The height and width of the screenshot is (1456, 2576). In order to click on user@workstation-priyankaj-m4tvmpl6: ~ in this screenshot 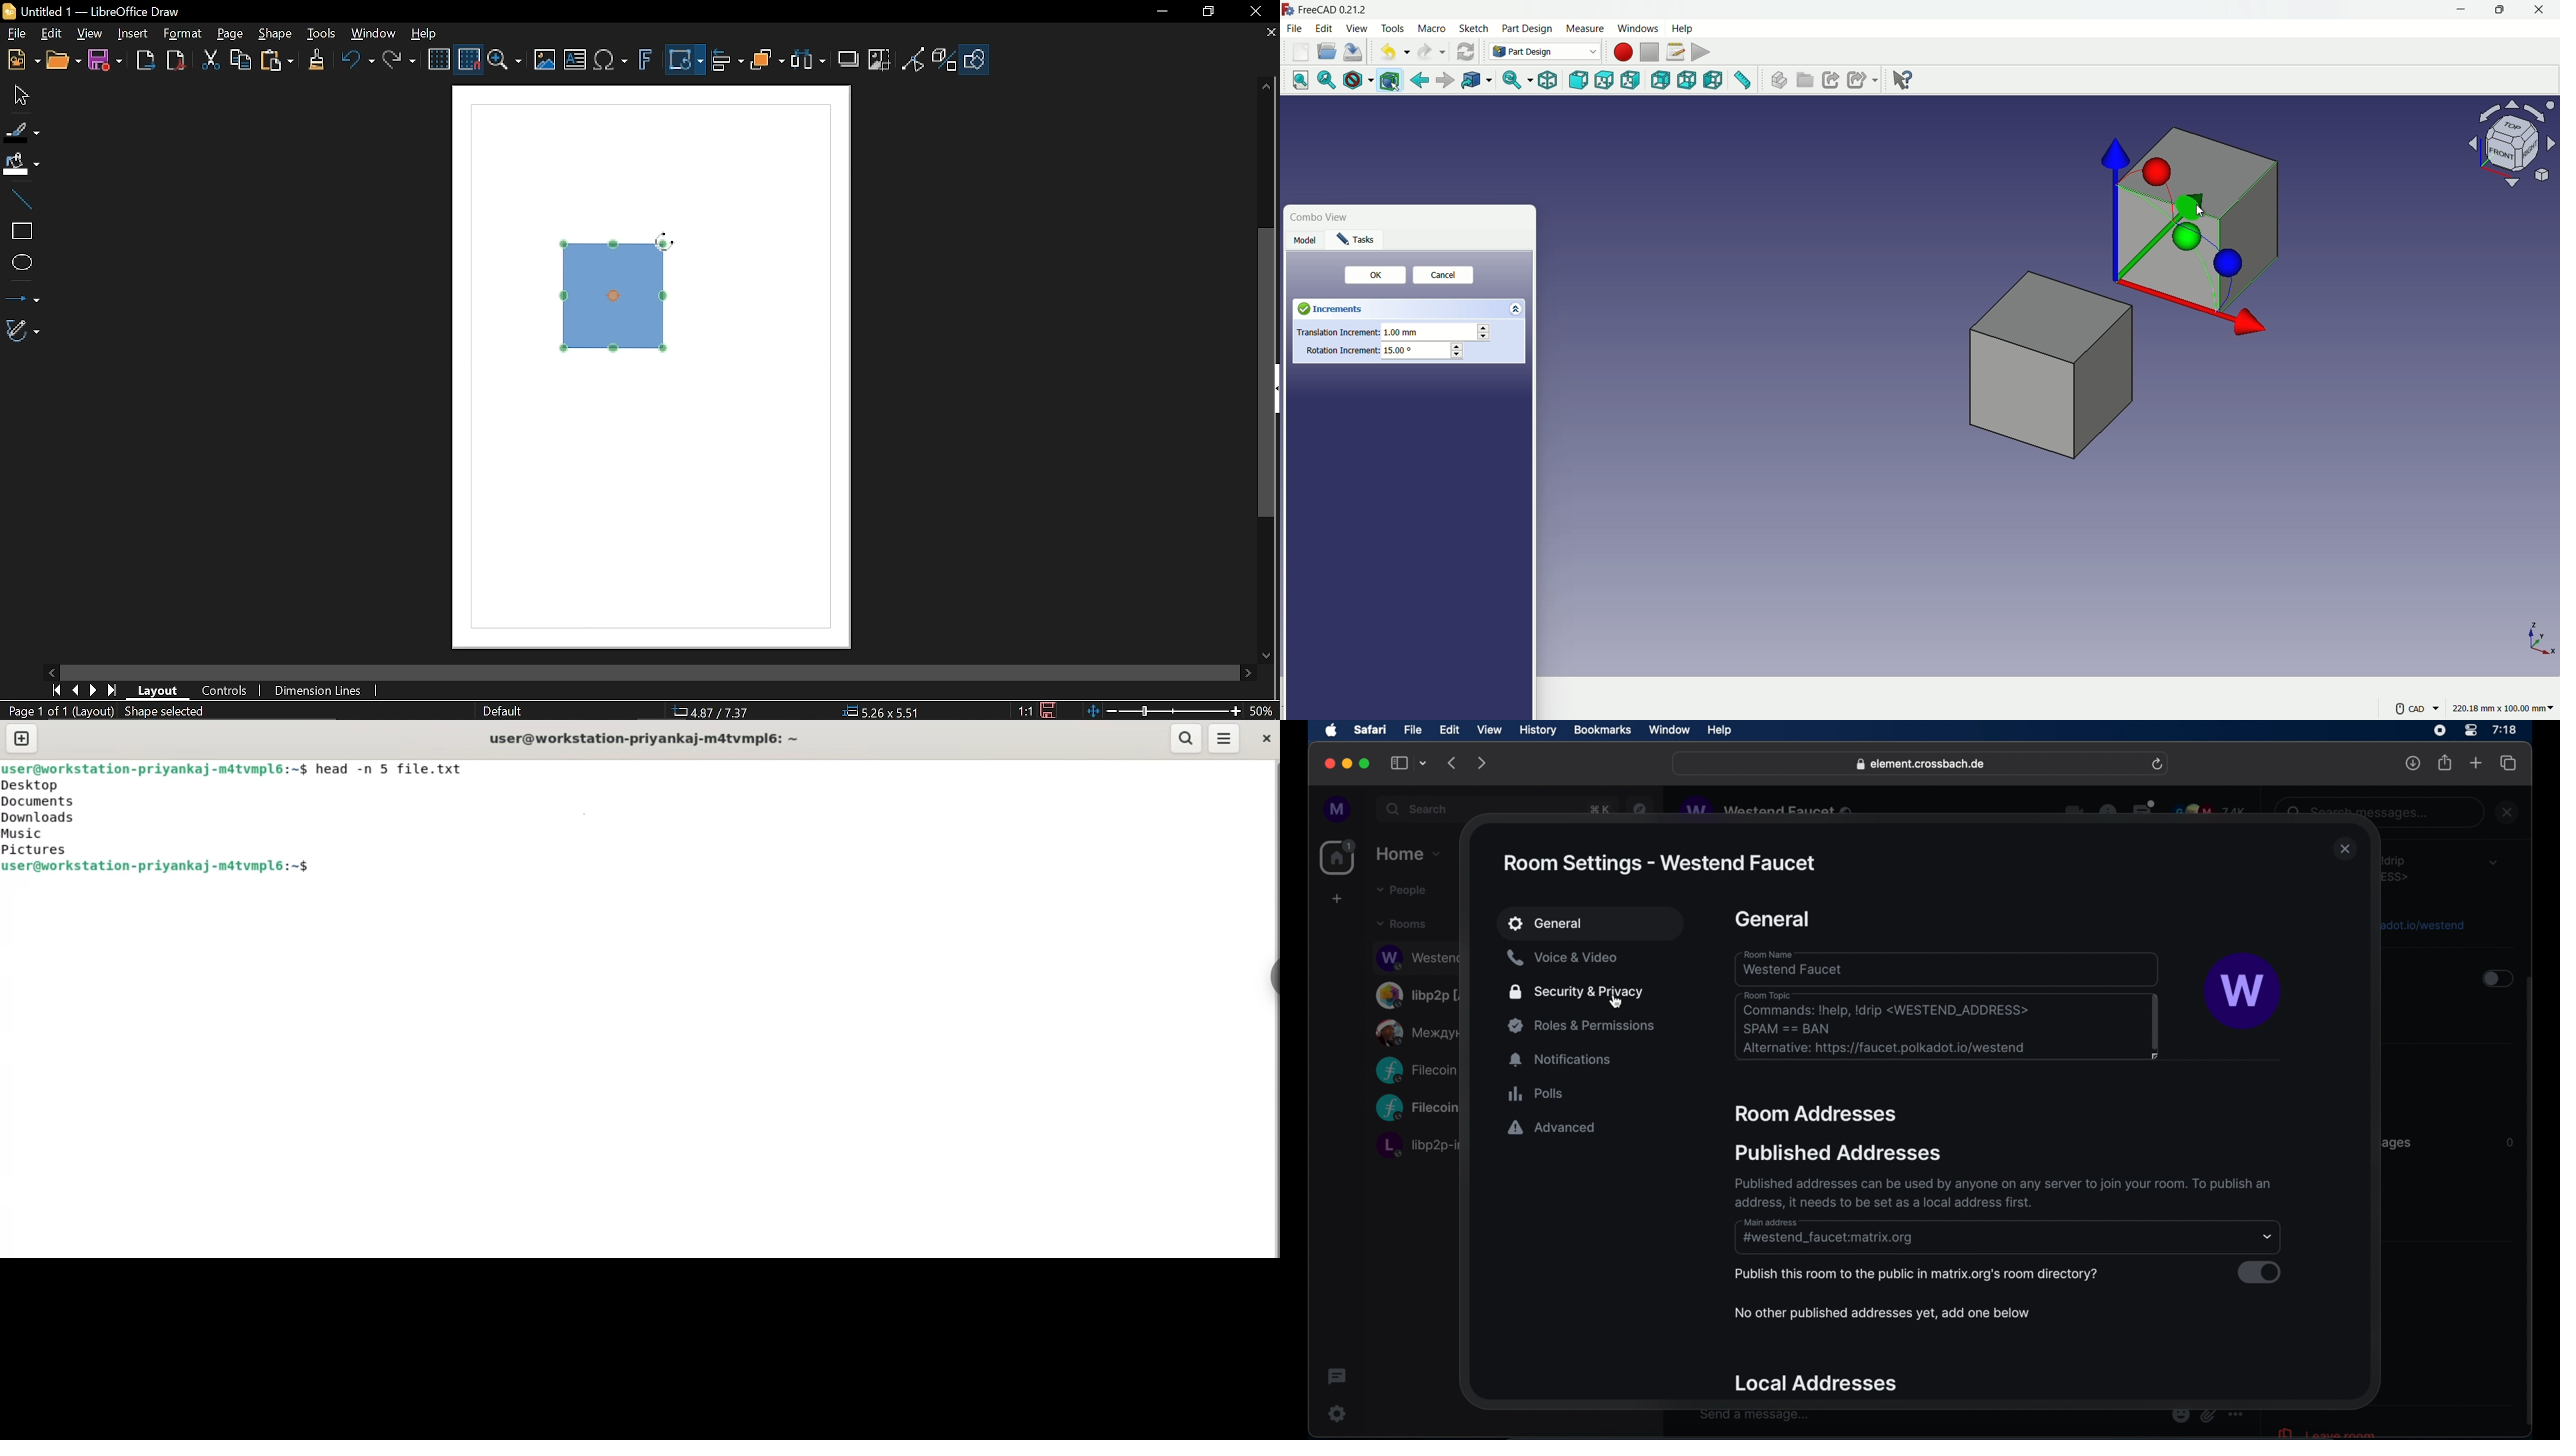, I will do `click(645, 736)`.